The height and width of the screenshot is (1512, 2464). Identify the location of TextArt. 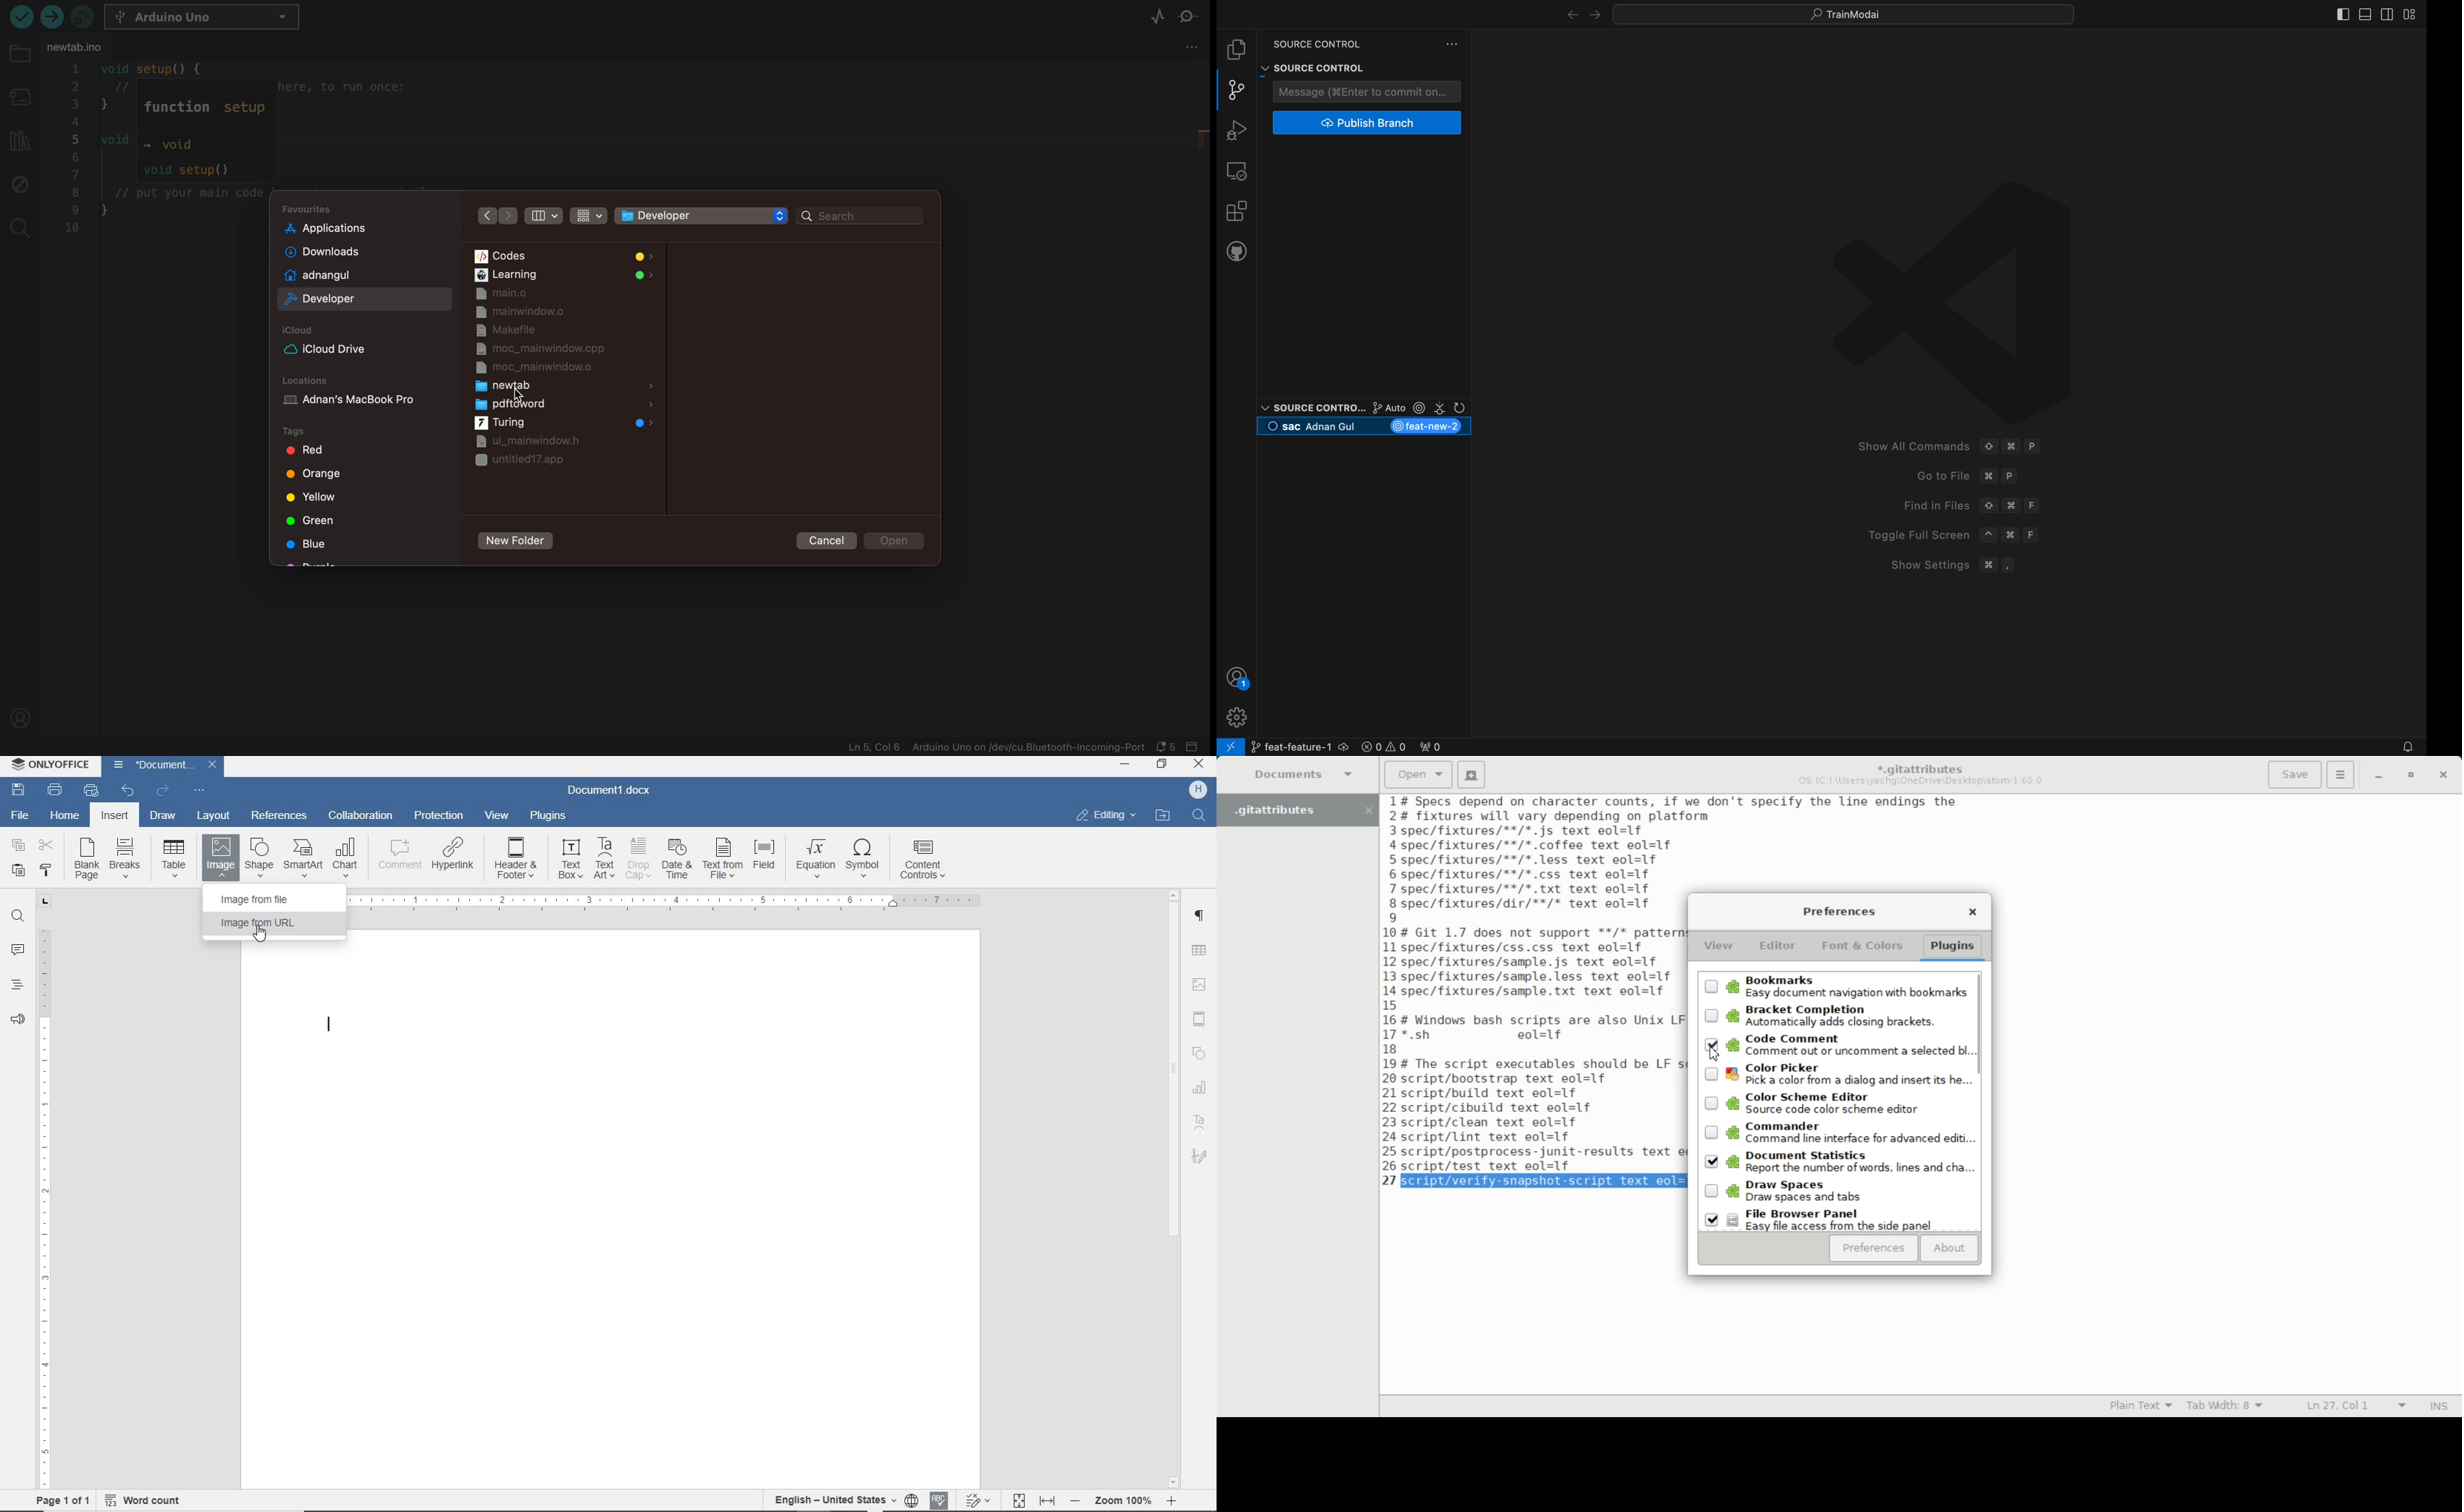
(1202, 1120).